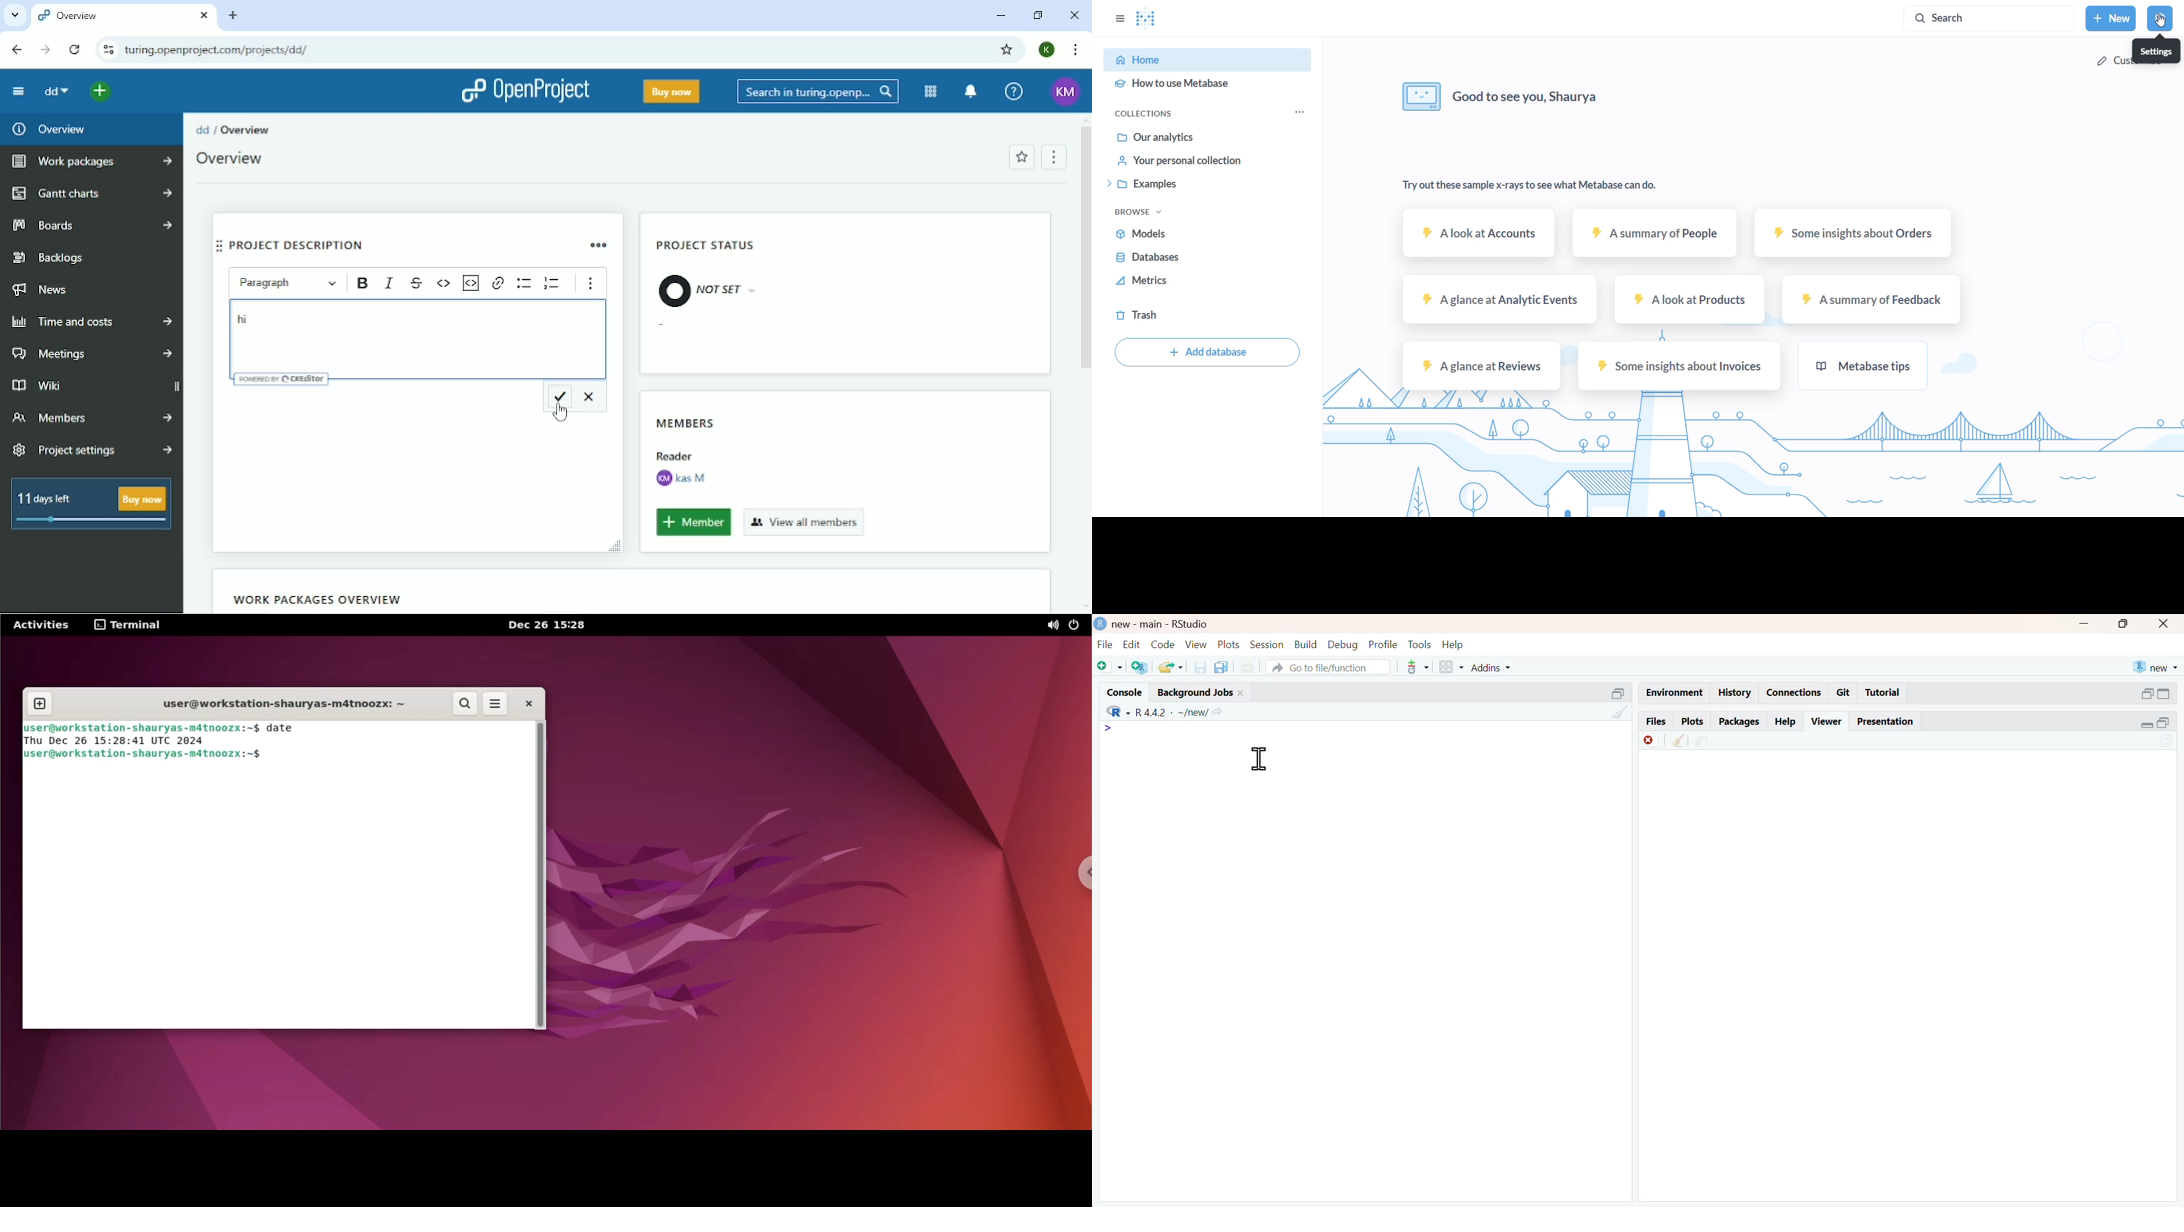 The height and width of the screenshot is (1232, 2184). What do you see at coordinates (2122, 624) in the screenshot?
I see `maximise` at bounding box center [2122, 624].